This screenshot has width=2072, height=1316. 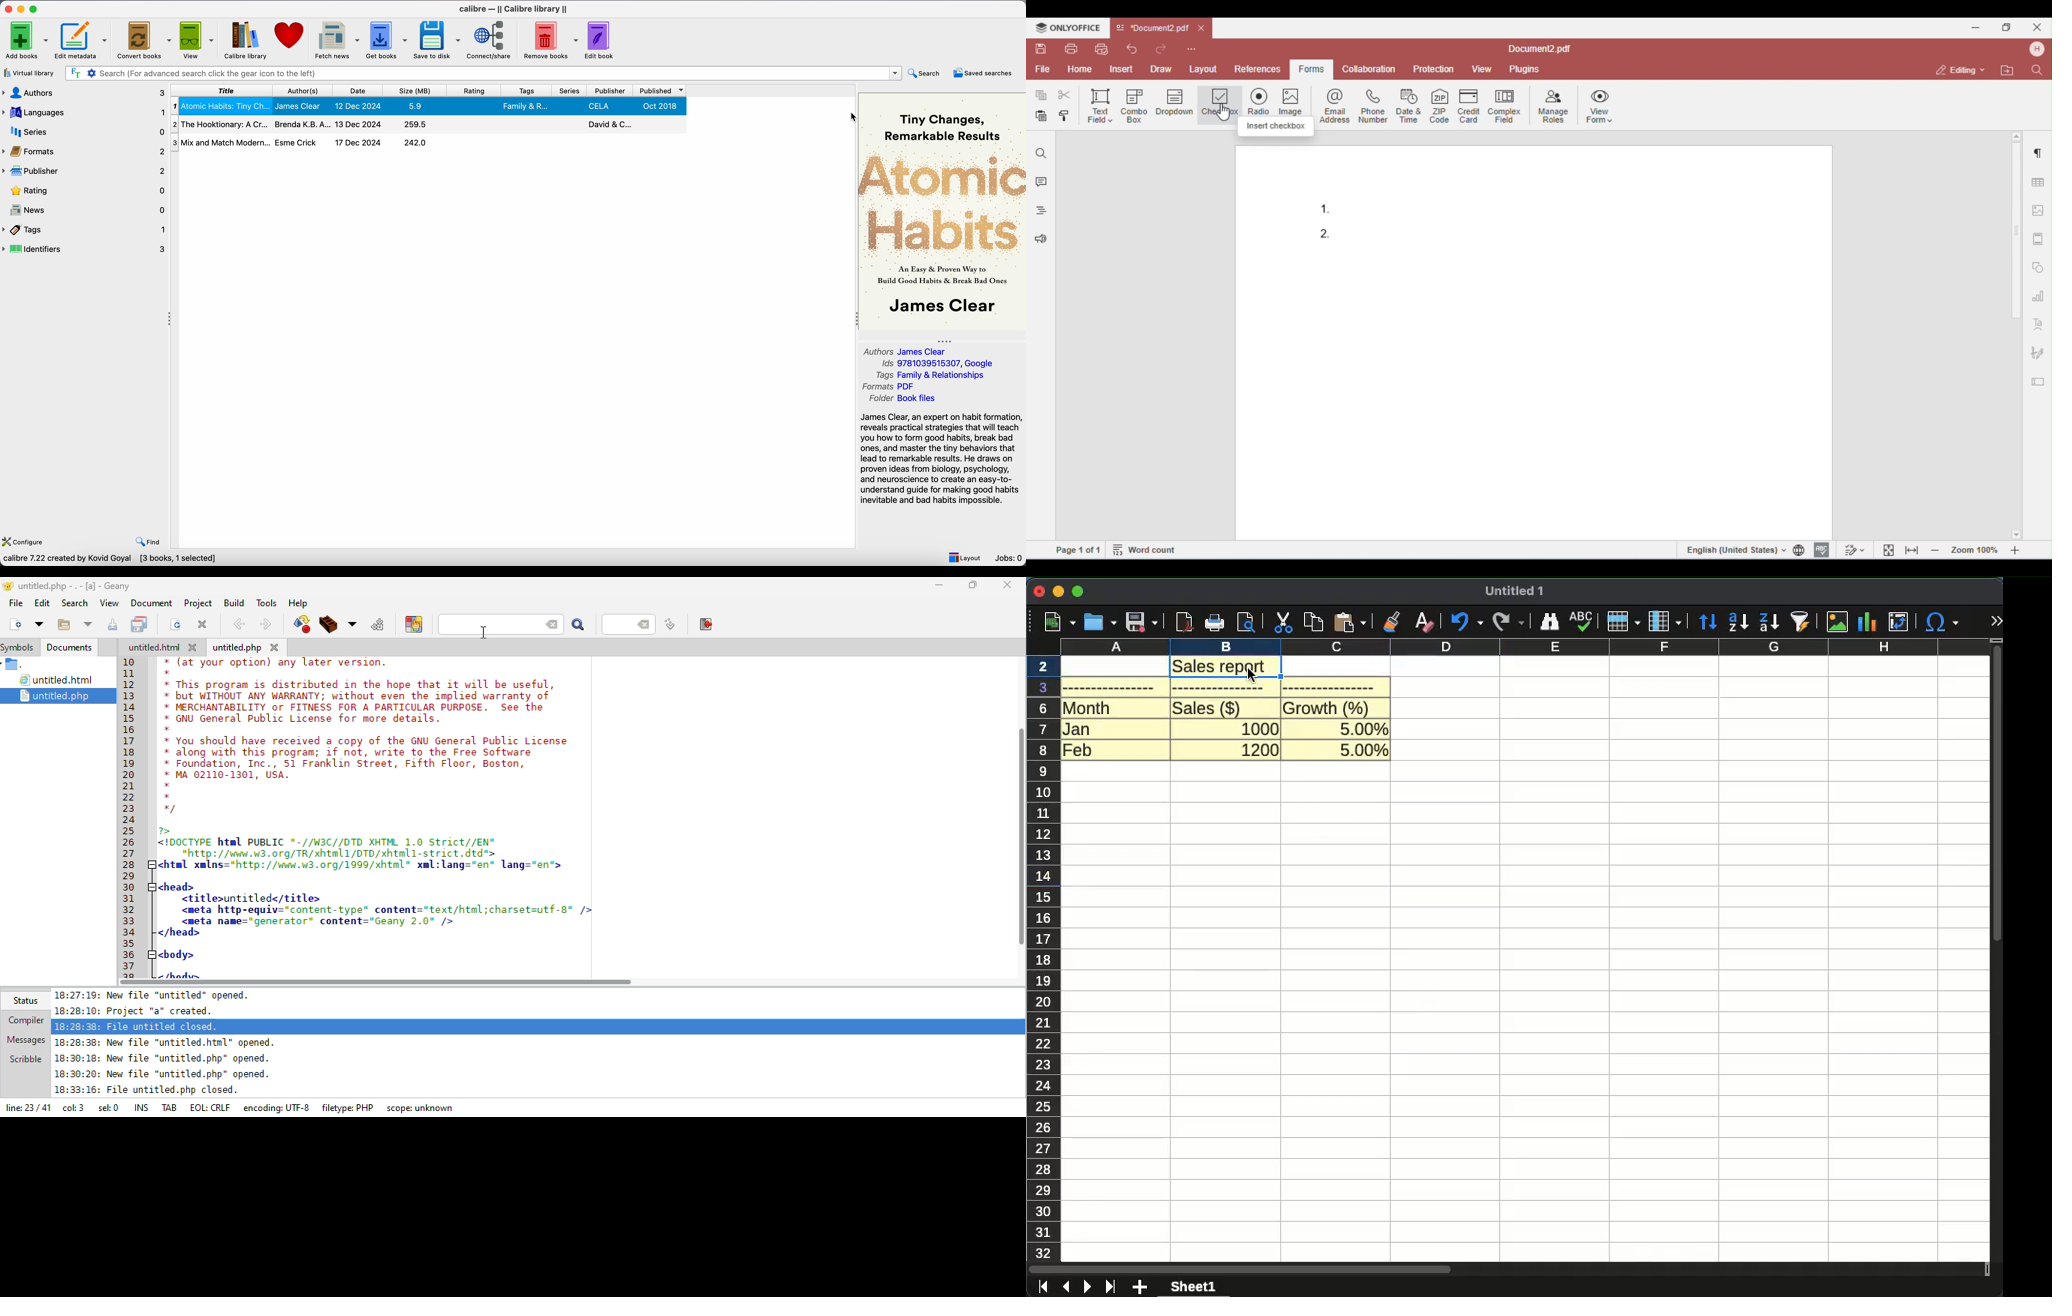 I want to click on scroll, so click(x=1506, y=1270).